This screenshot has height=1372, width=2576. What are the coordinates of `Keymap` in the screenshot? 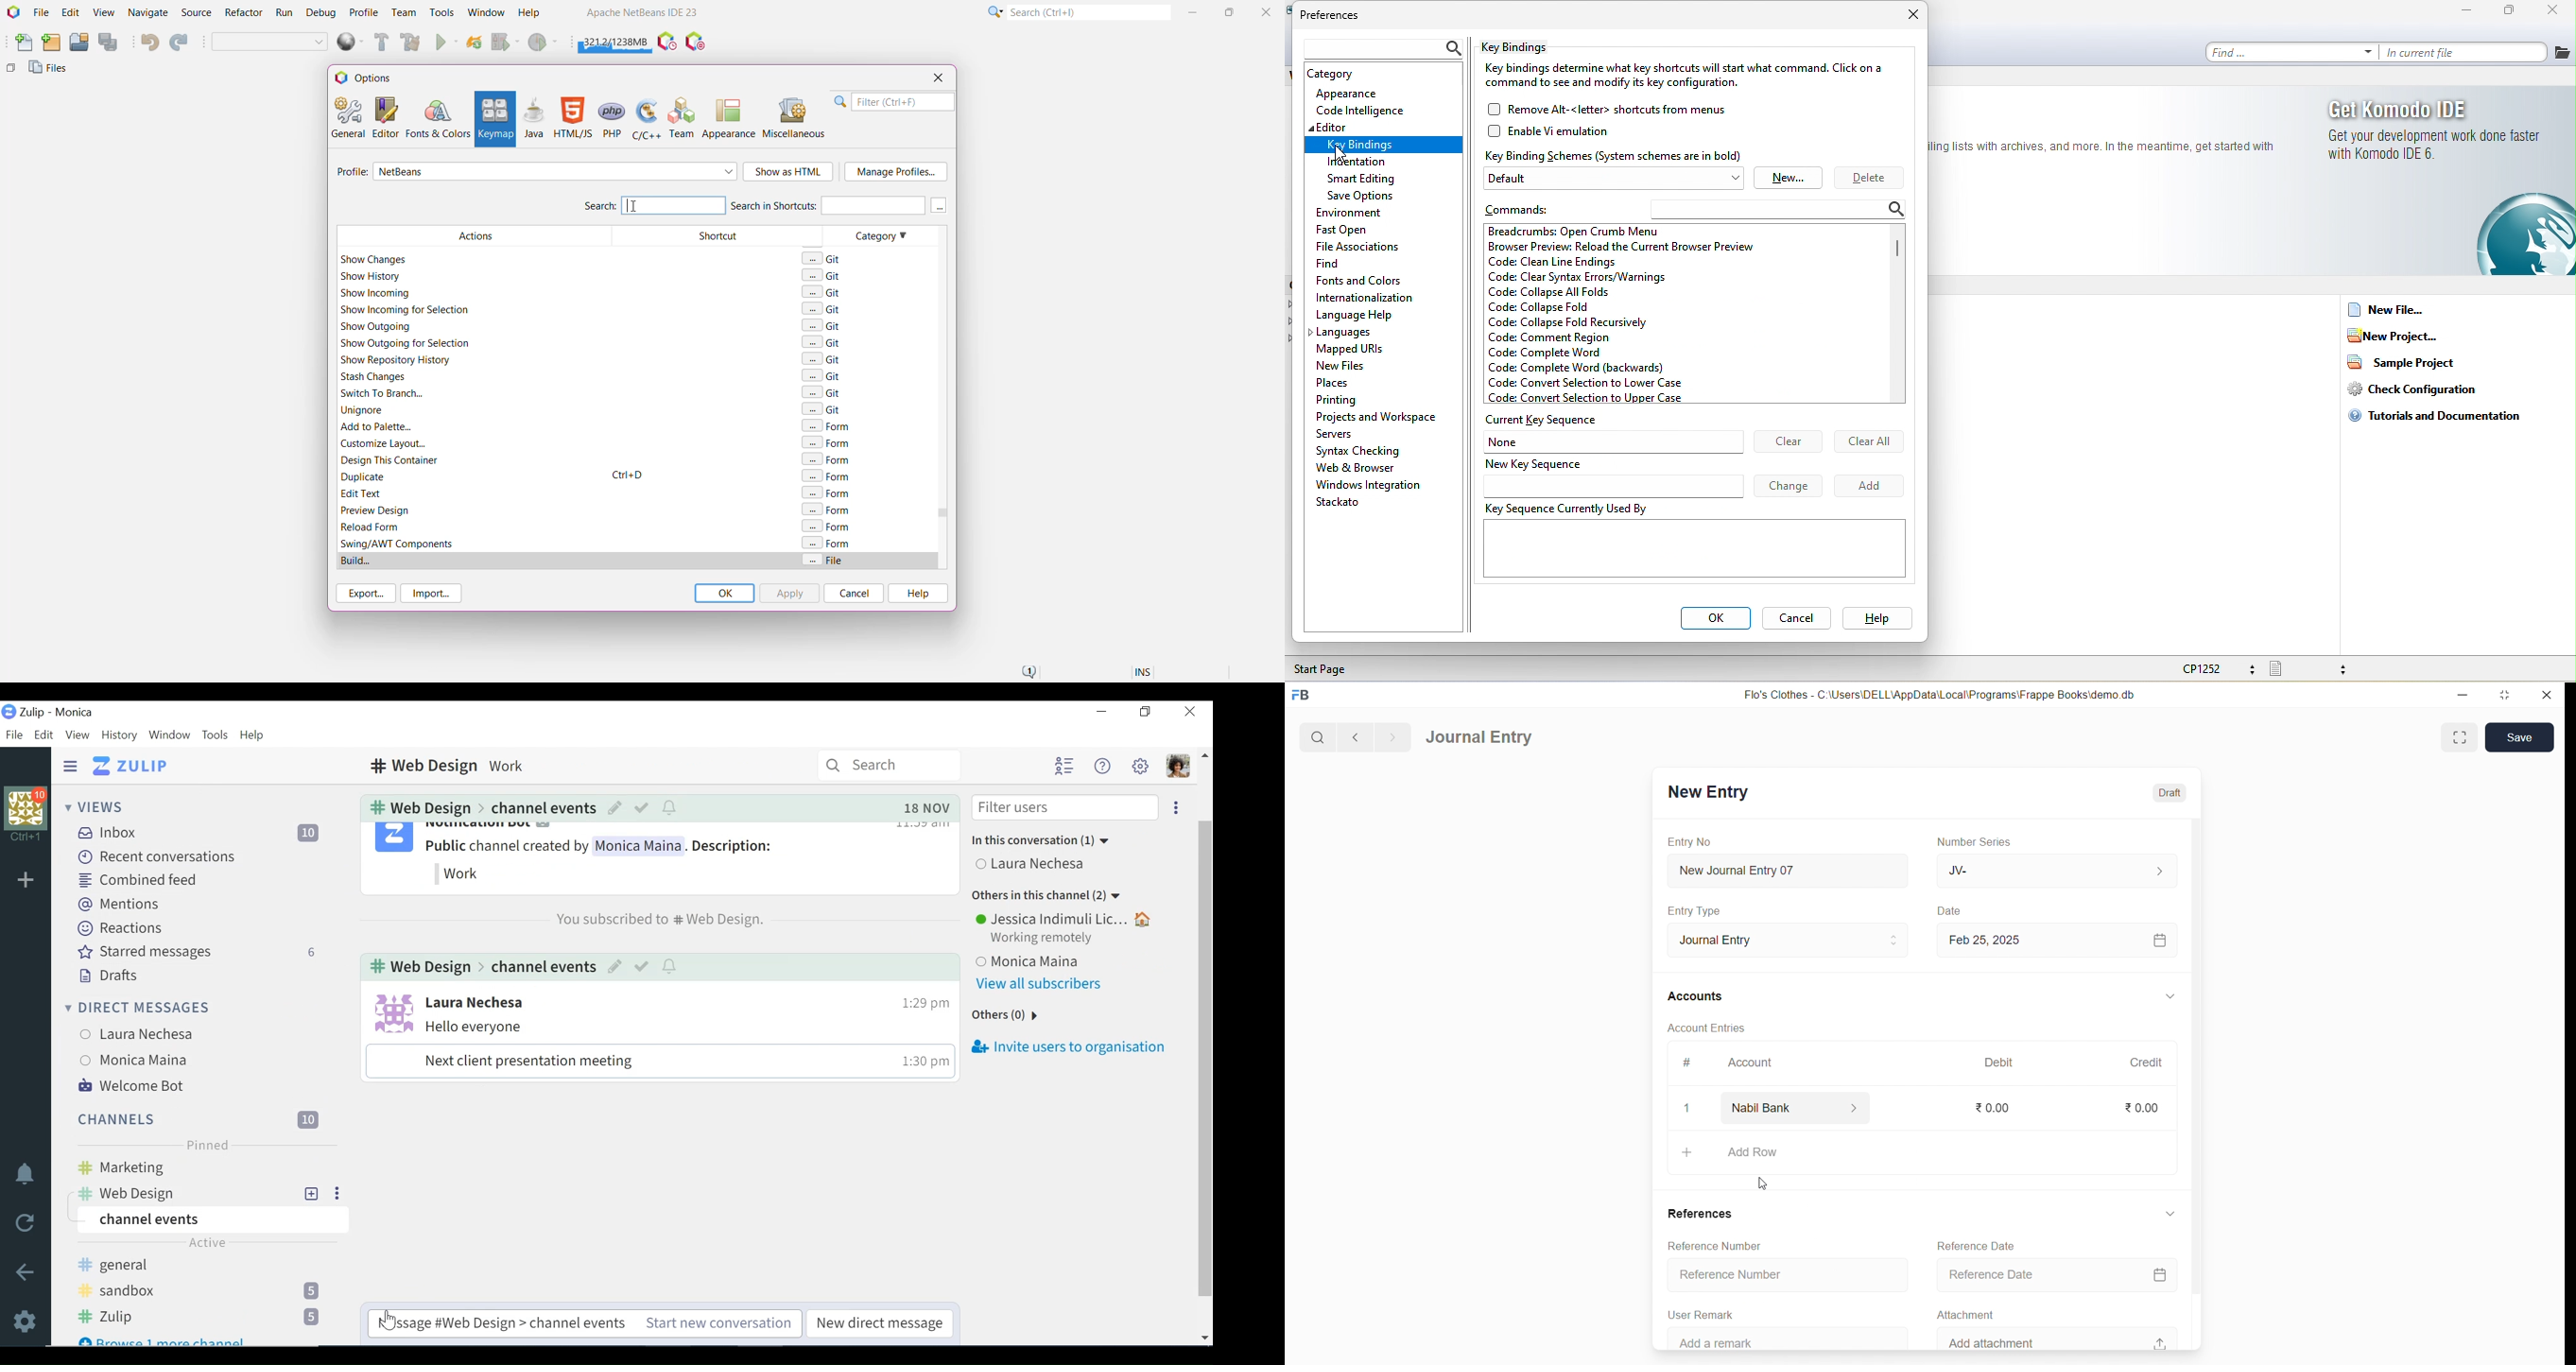 It's located at (494, 119).